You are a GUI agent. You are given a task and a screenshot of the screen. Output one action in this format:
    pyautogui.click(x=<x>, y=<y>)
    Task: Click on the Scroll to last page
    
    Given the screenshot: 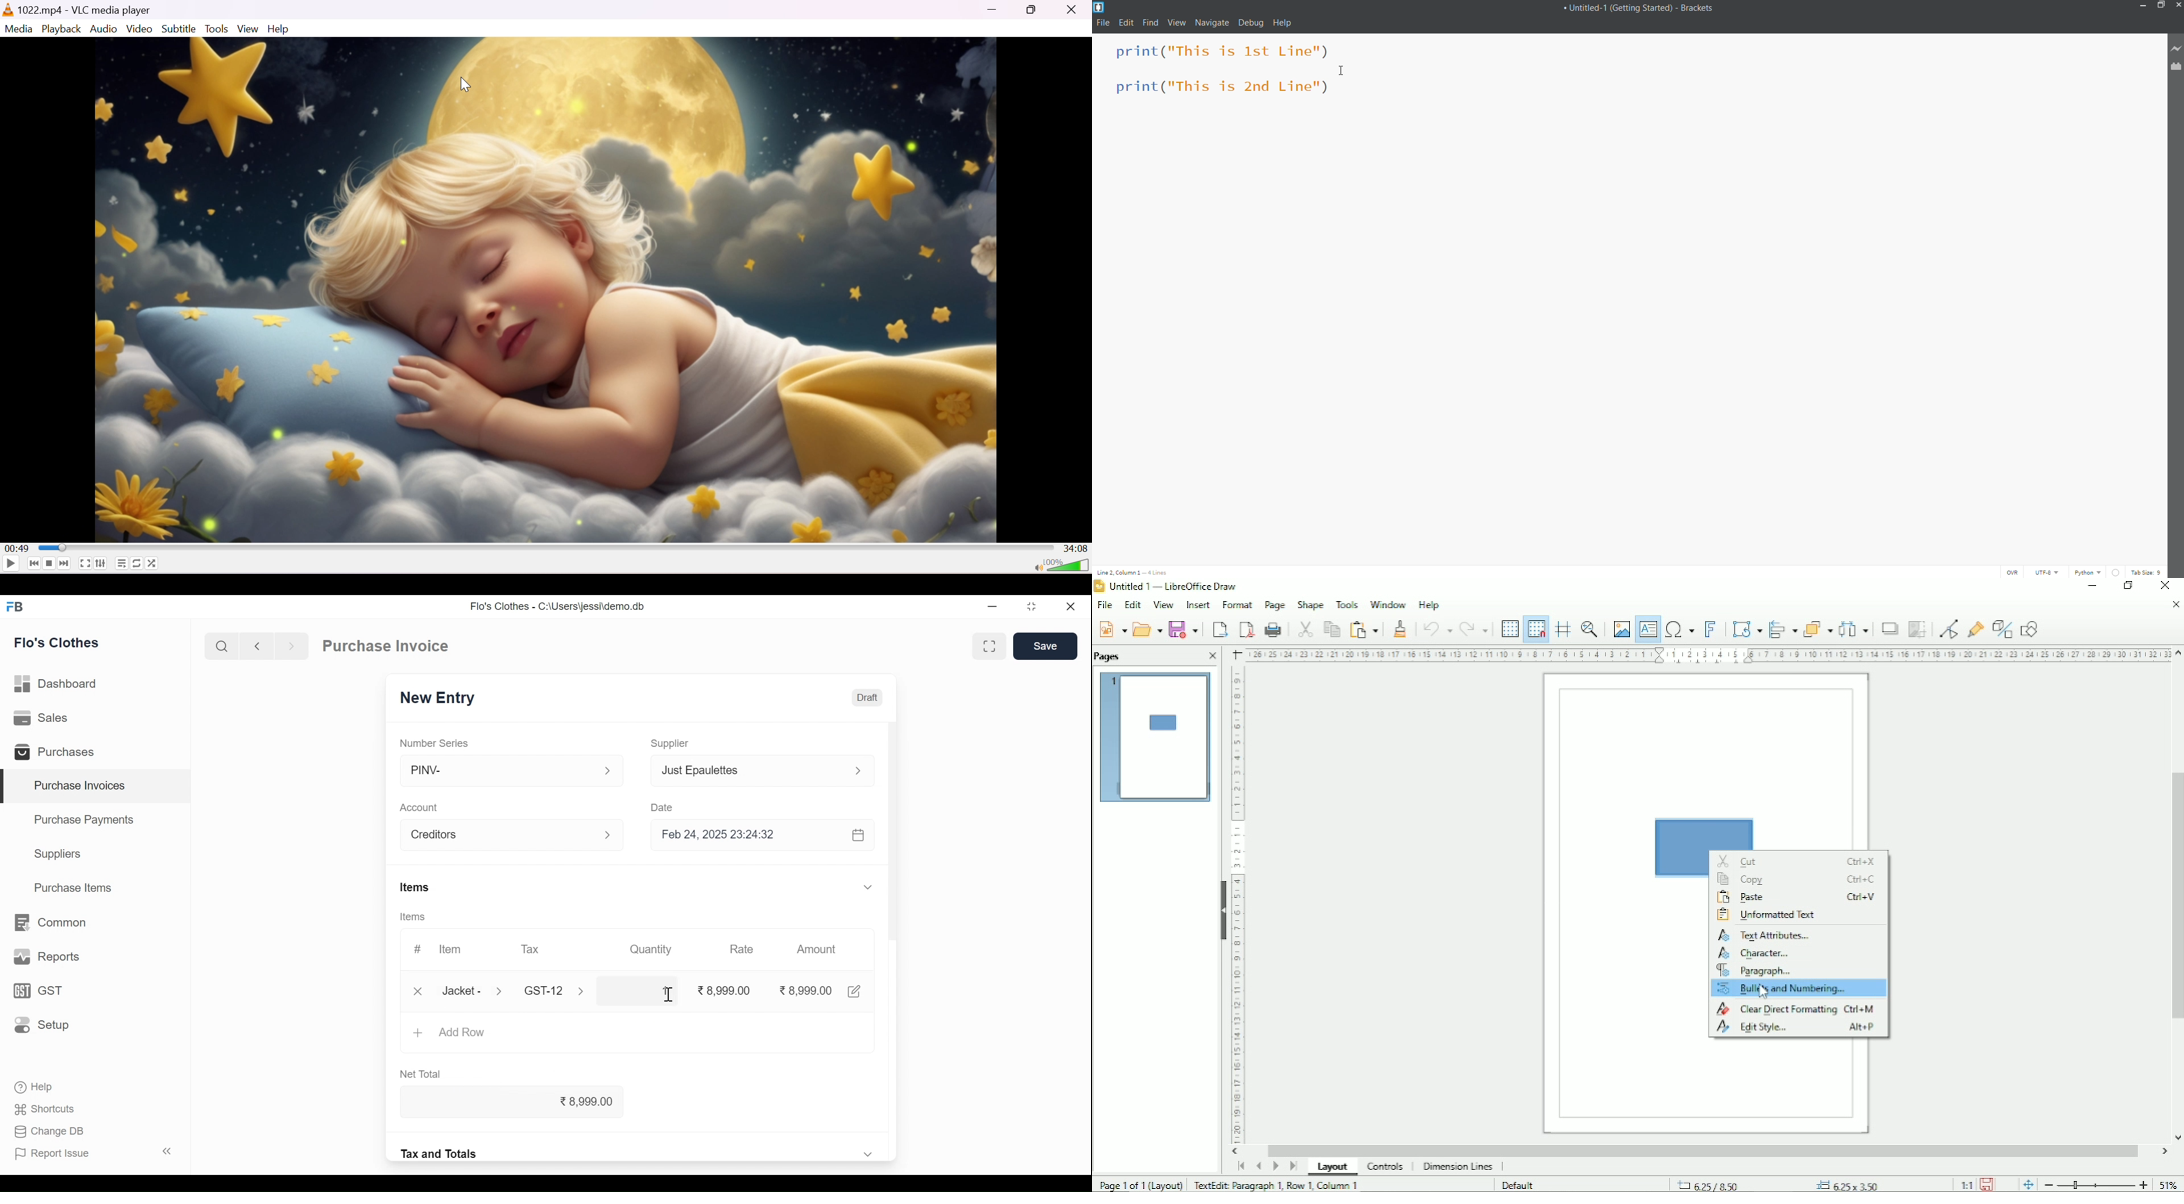 What is the action you would take?
    pyautogui.click(x=1293, y=1166)
    